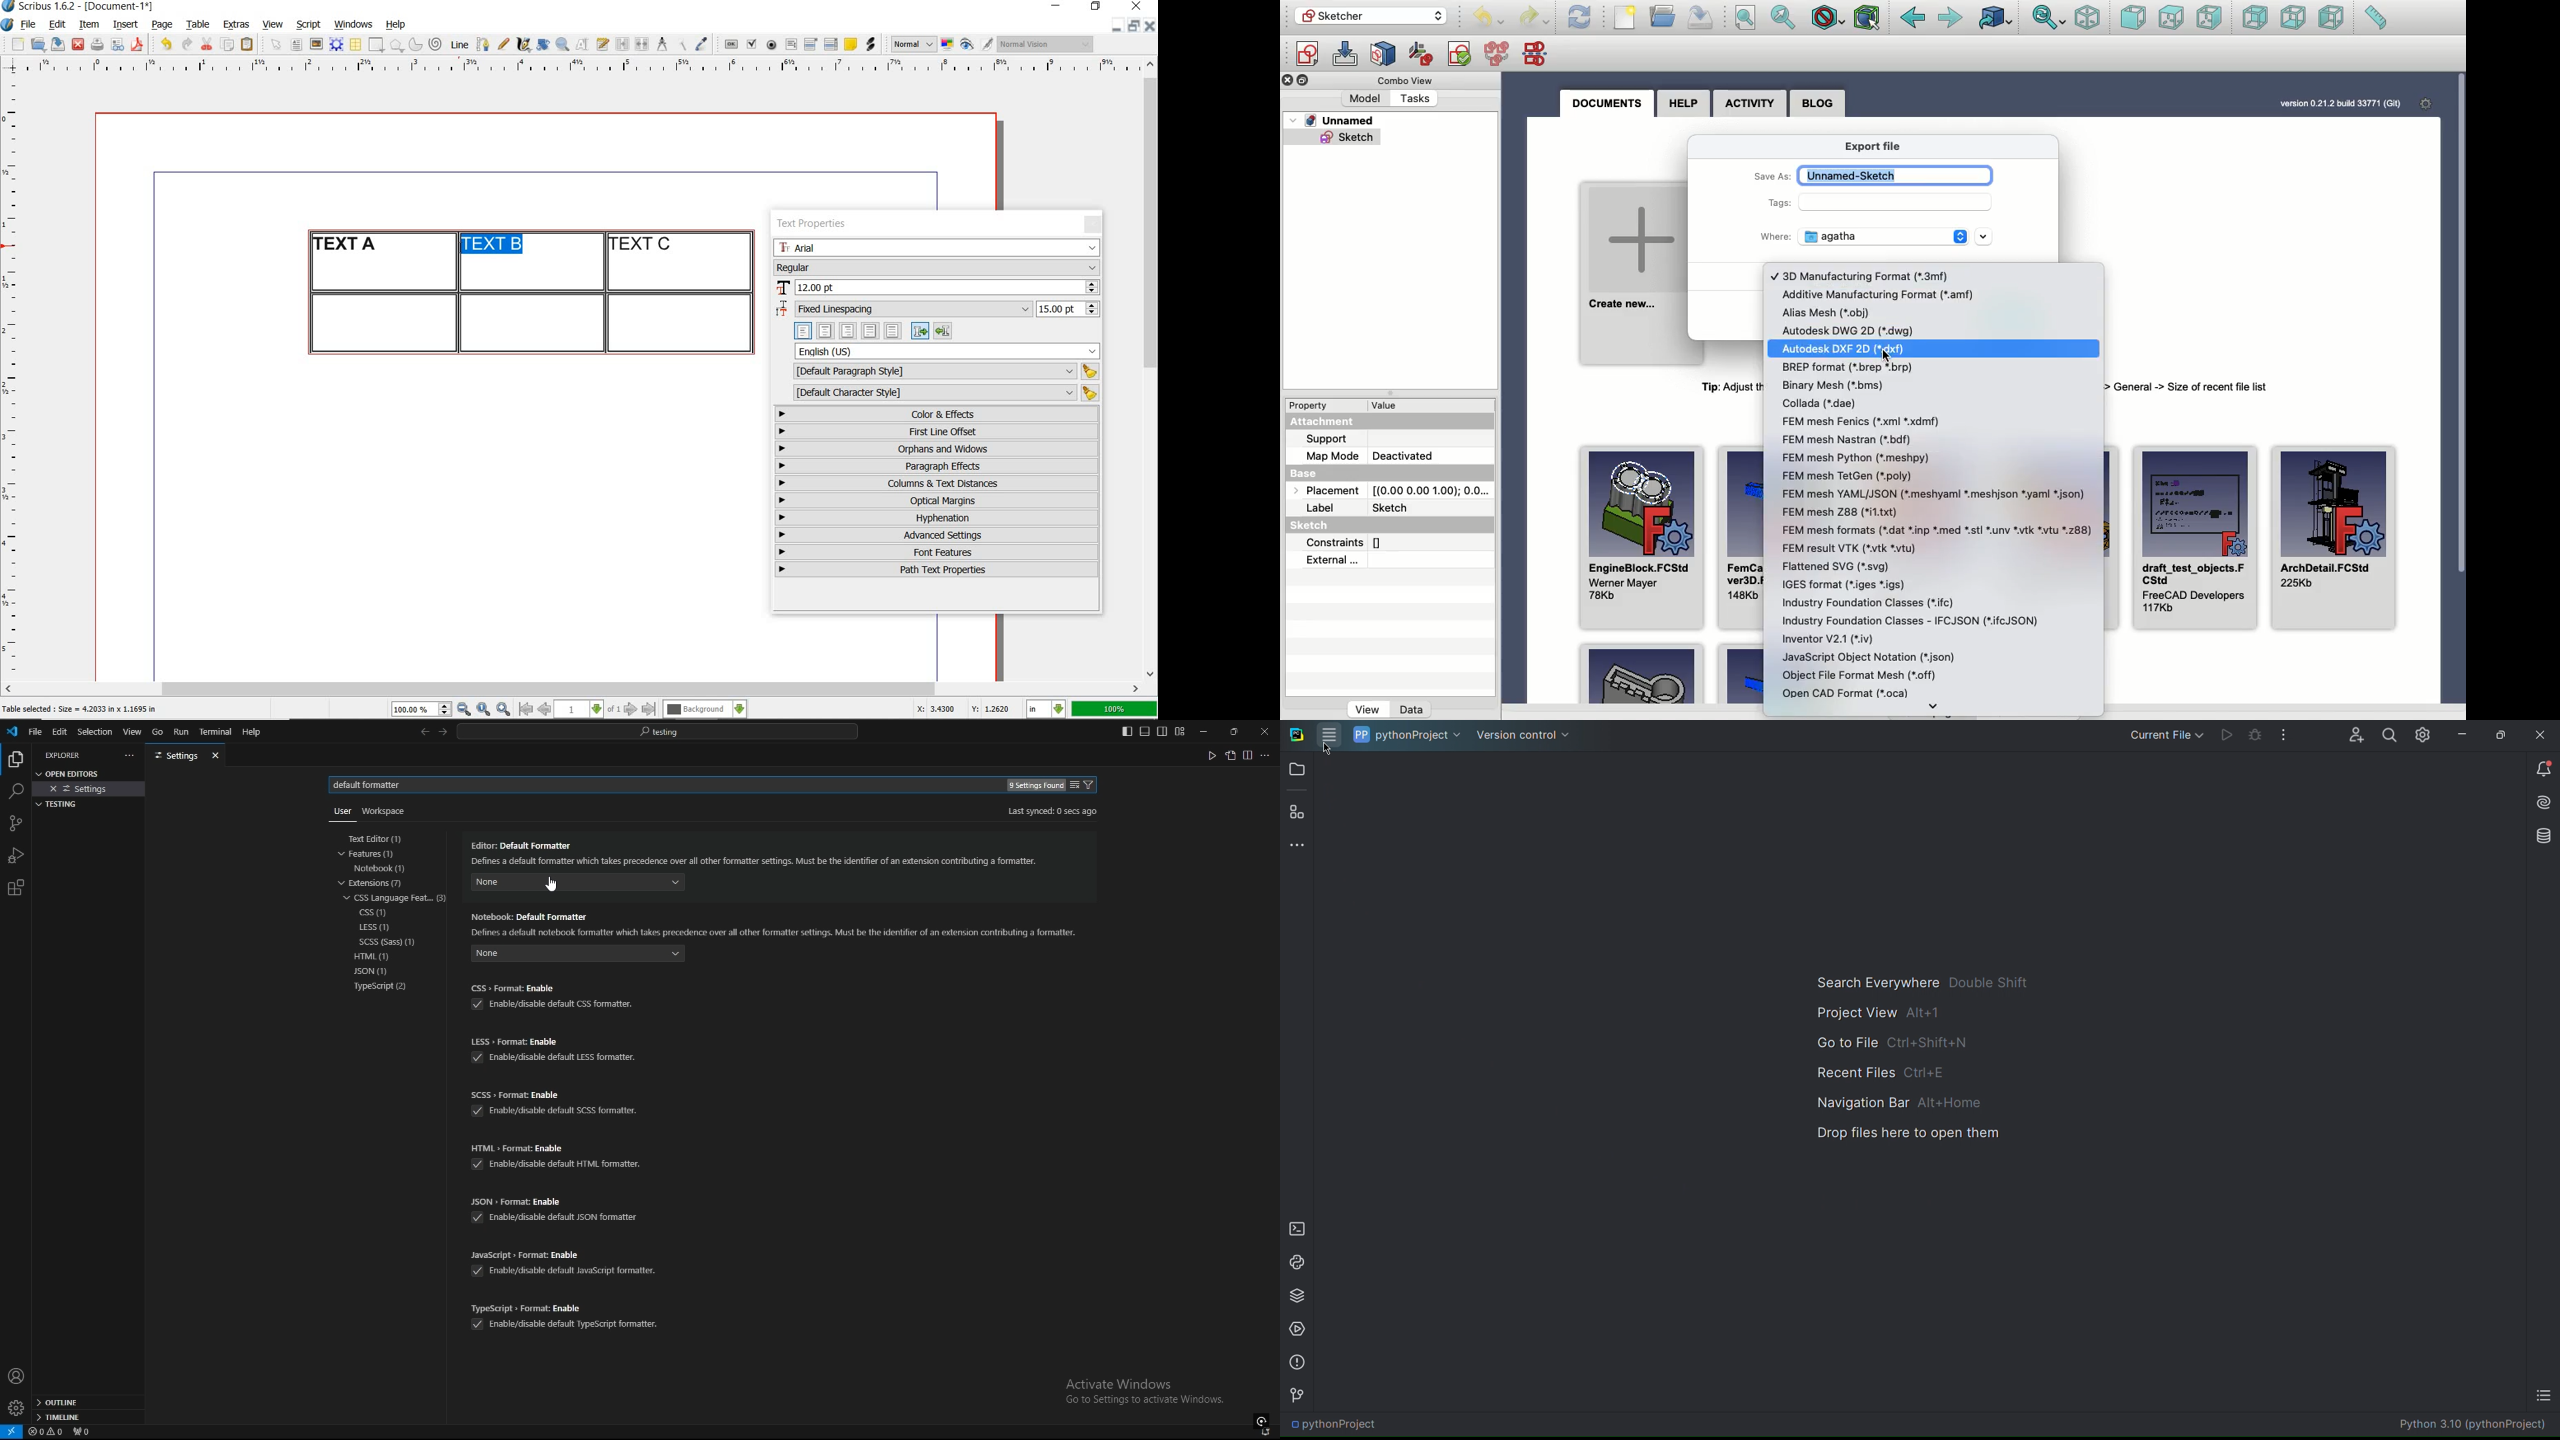  What do you see at coordinates (381, 987) in the screenshot?
I see `typescript` at bounding box center [381, 987].